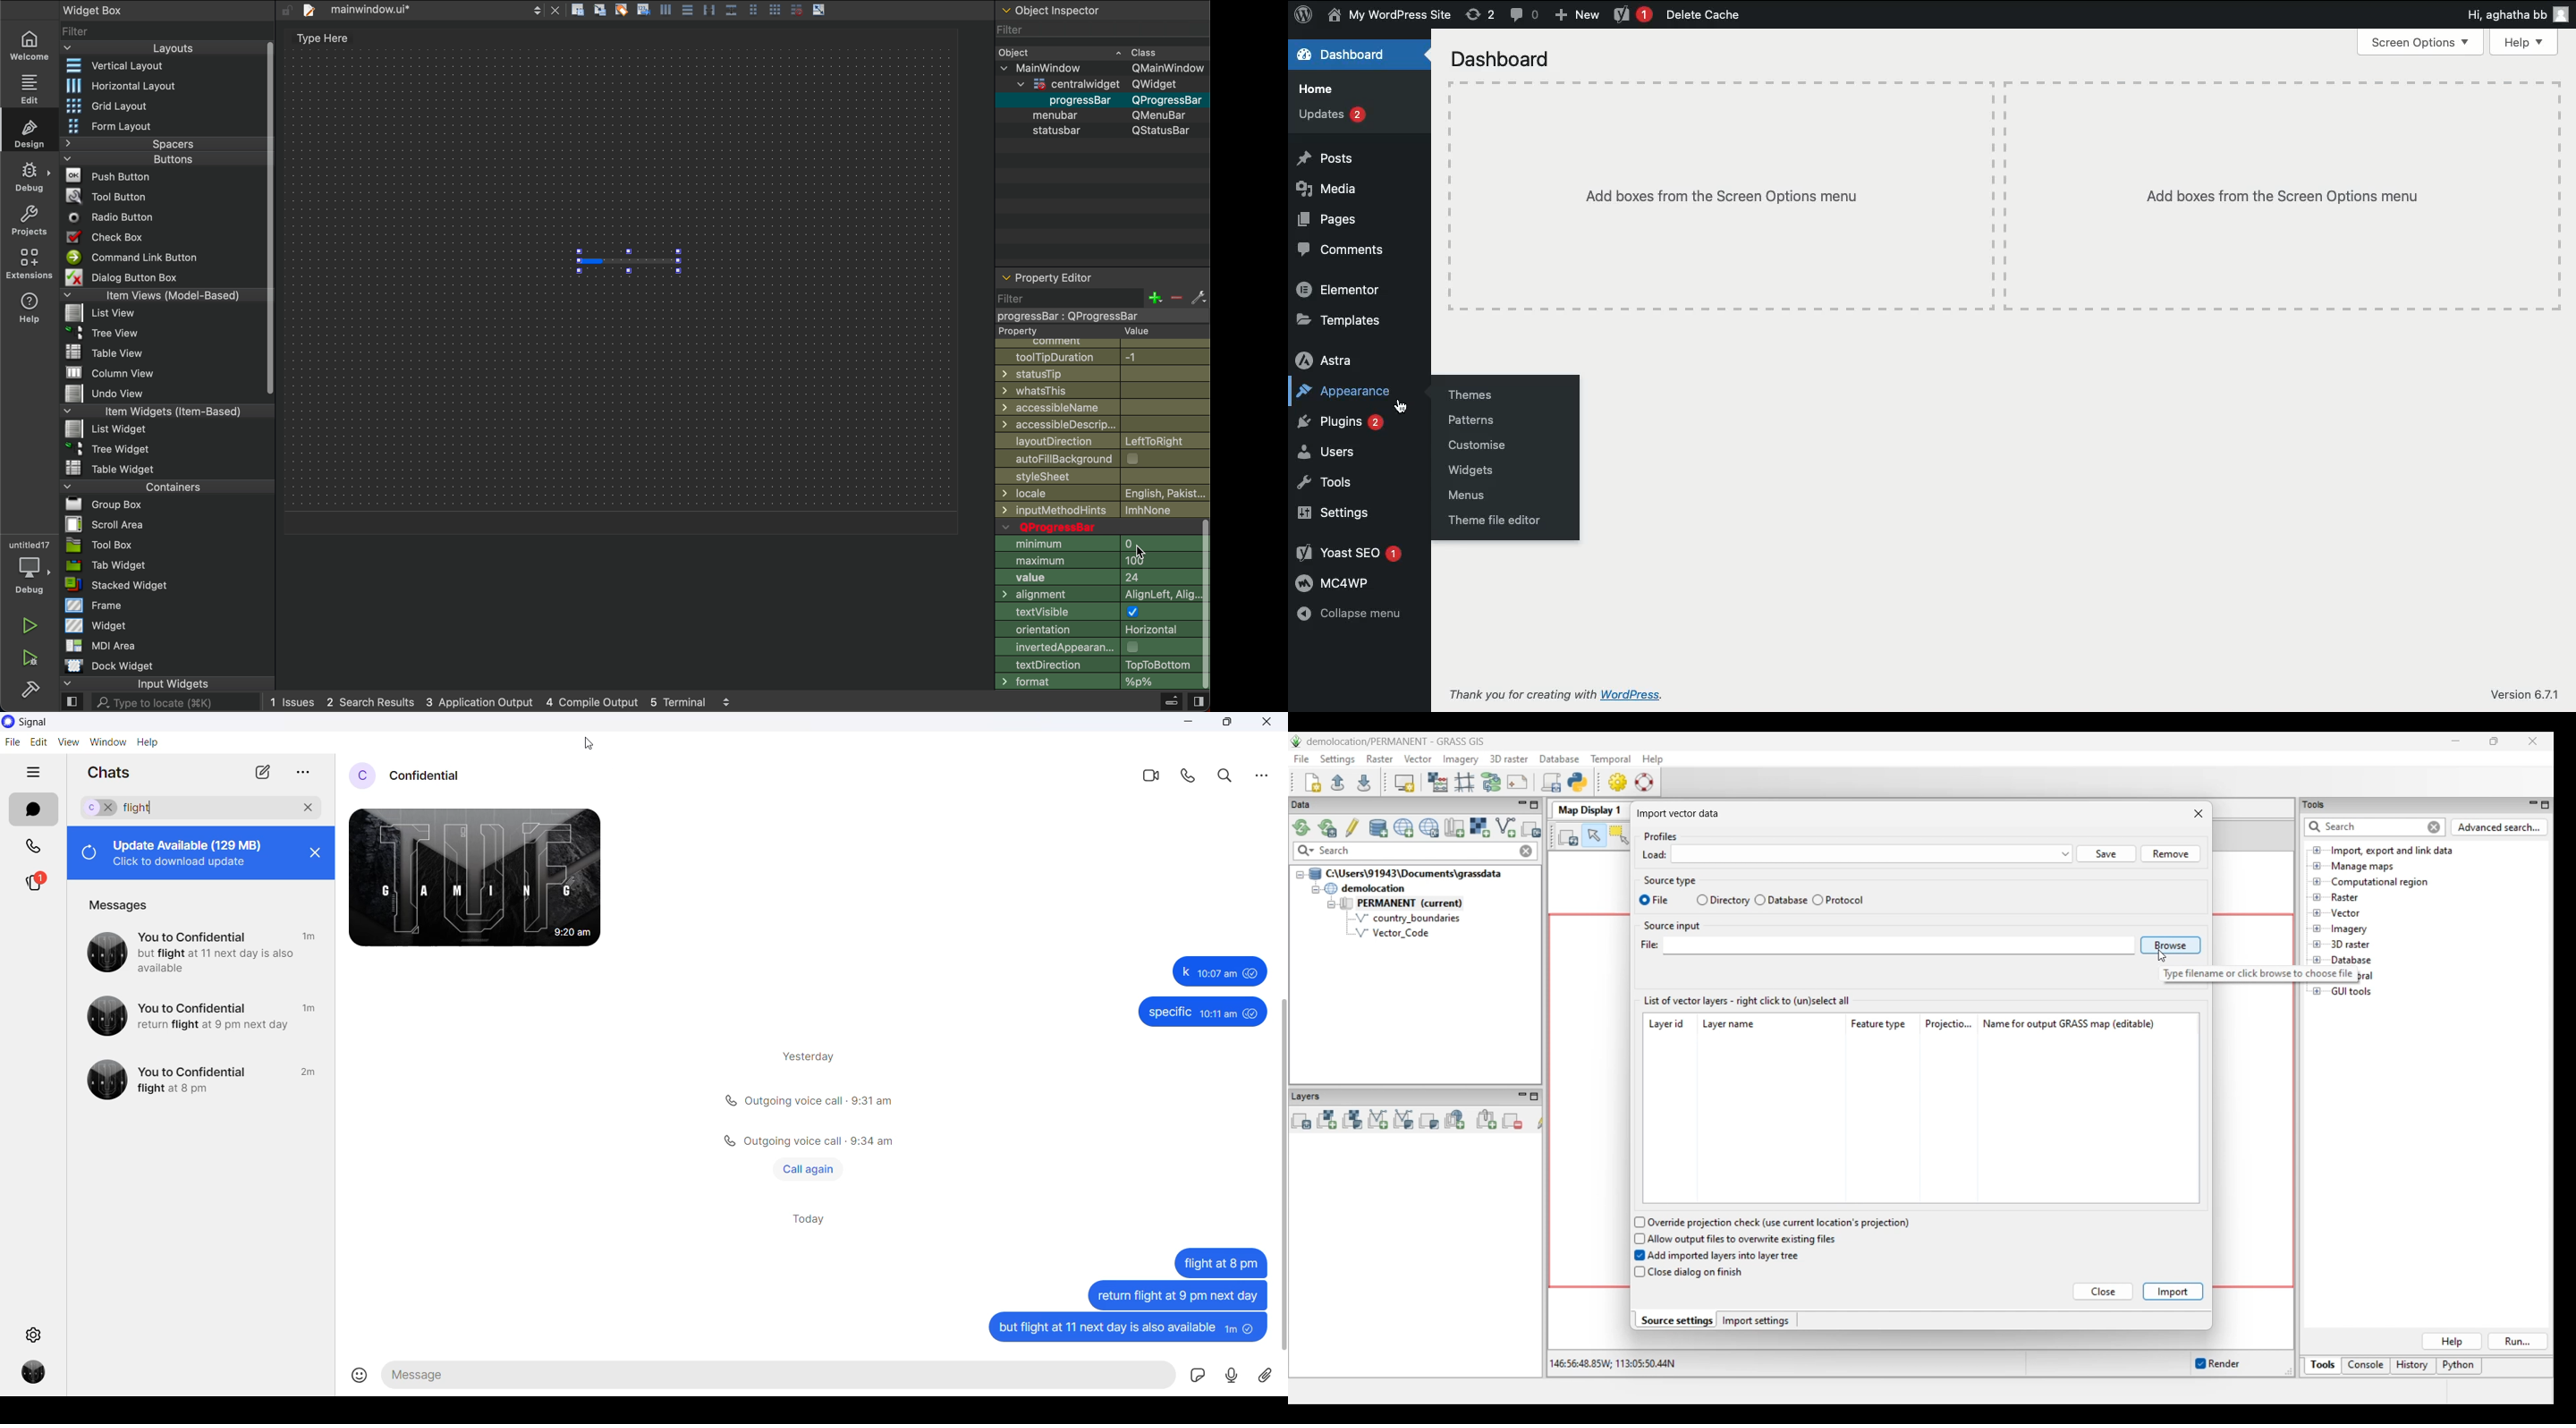 The height and width of the screenshot is (1428, 2576). What do you see at coordinates (698, 12) in the screenshot?
I see `layout actions buttons` at bounding box center [698, 12].